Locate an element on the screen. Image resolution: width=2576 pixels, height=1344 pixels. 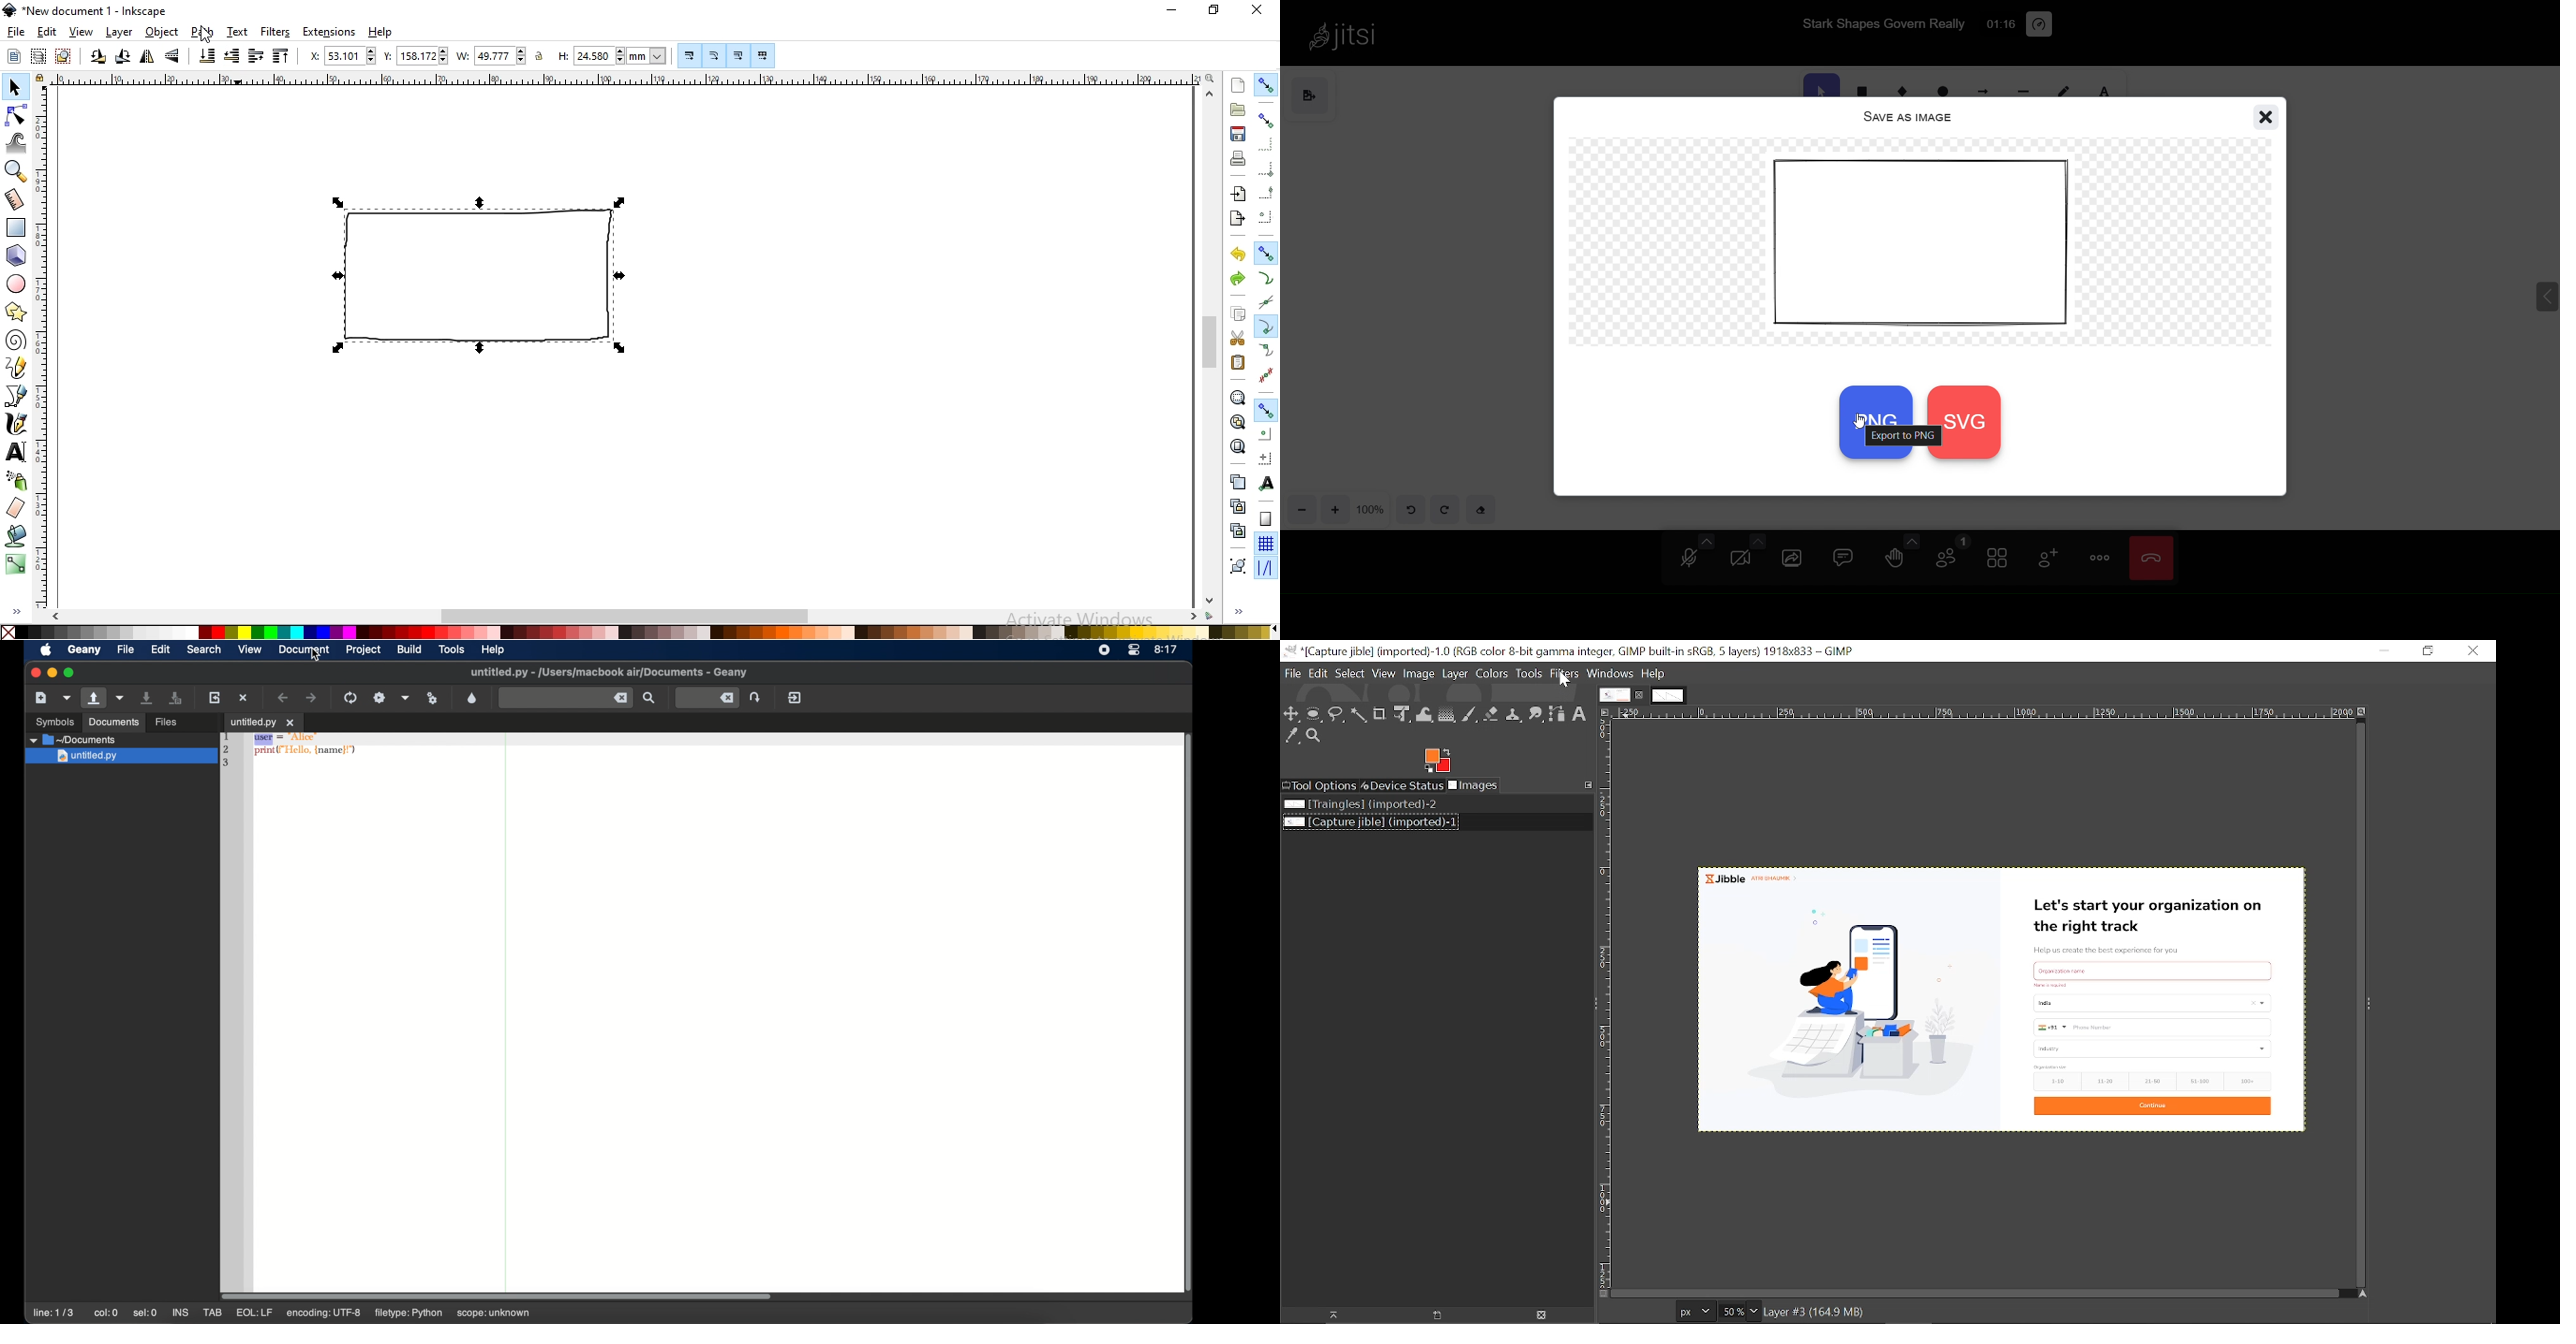
snap to path intersection is located at coordinates (1265, 305).